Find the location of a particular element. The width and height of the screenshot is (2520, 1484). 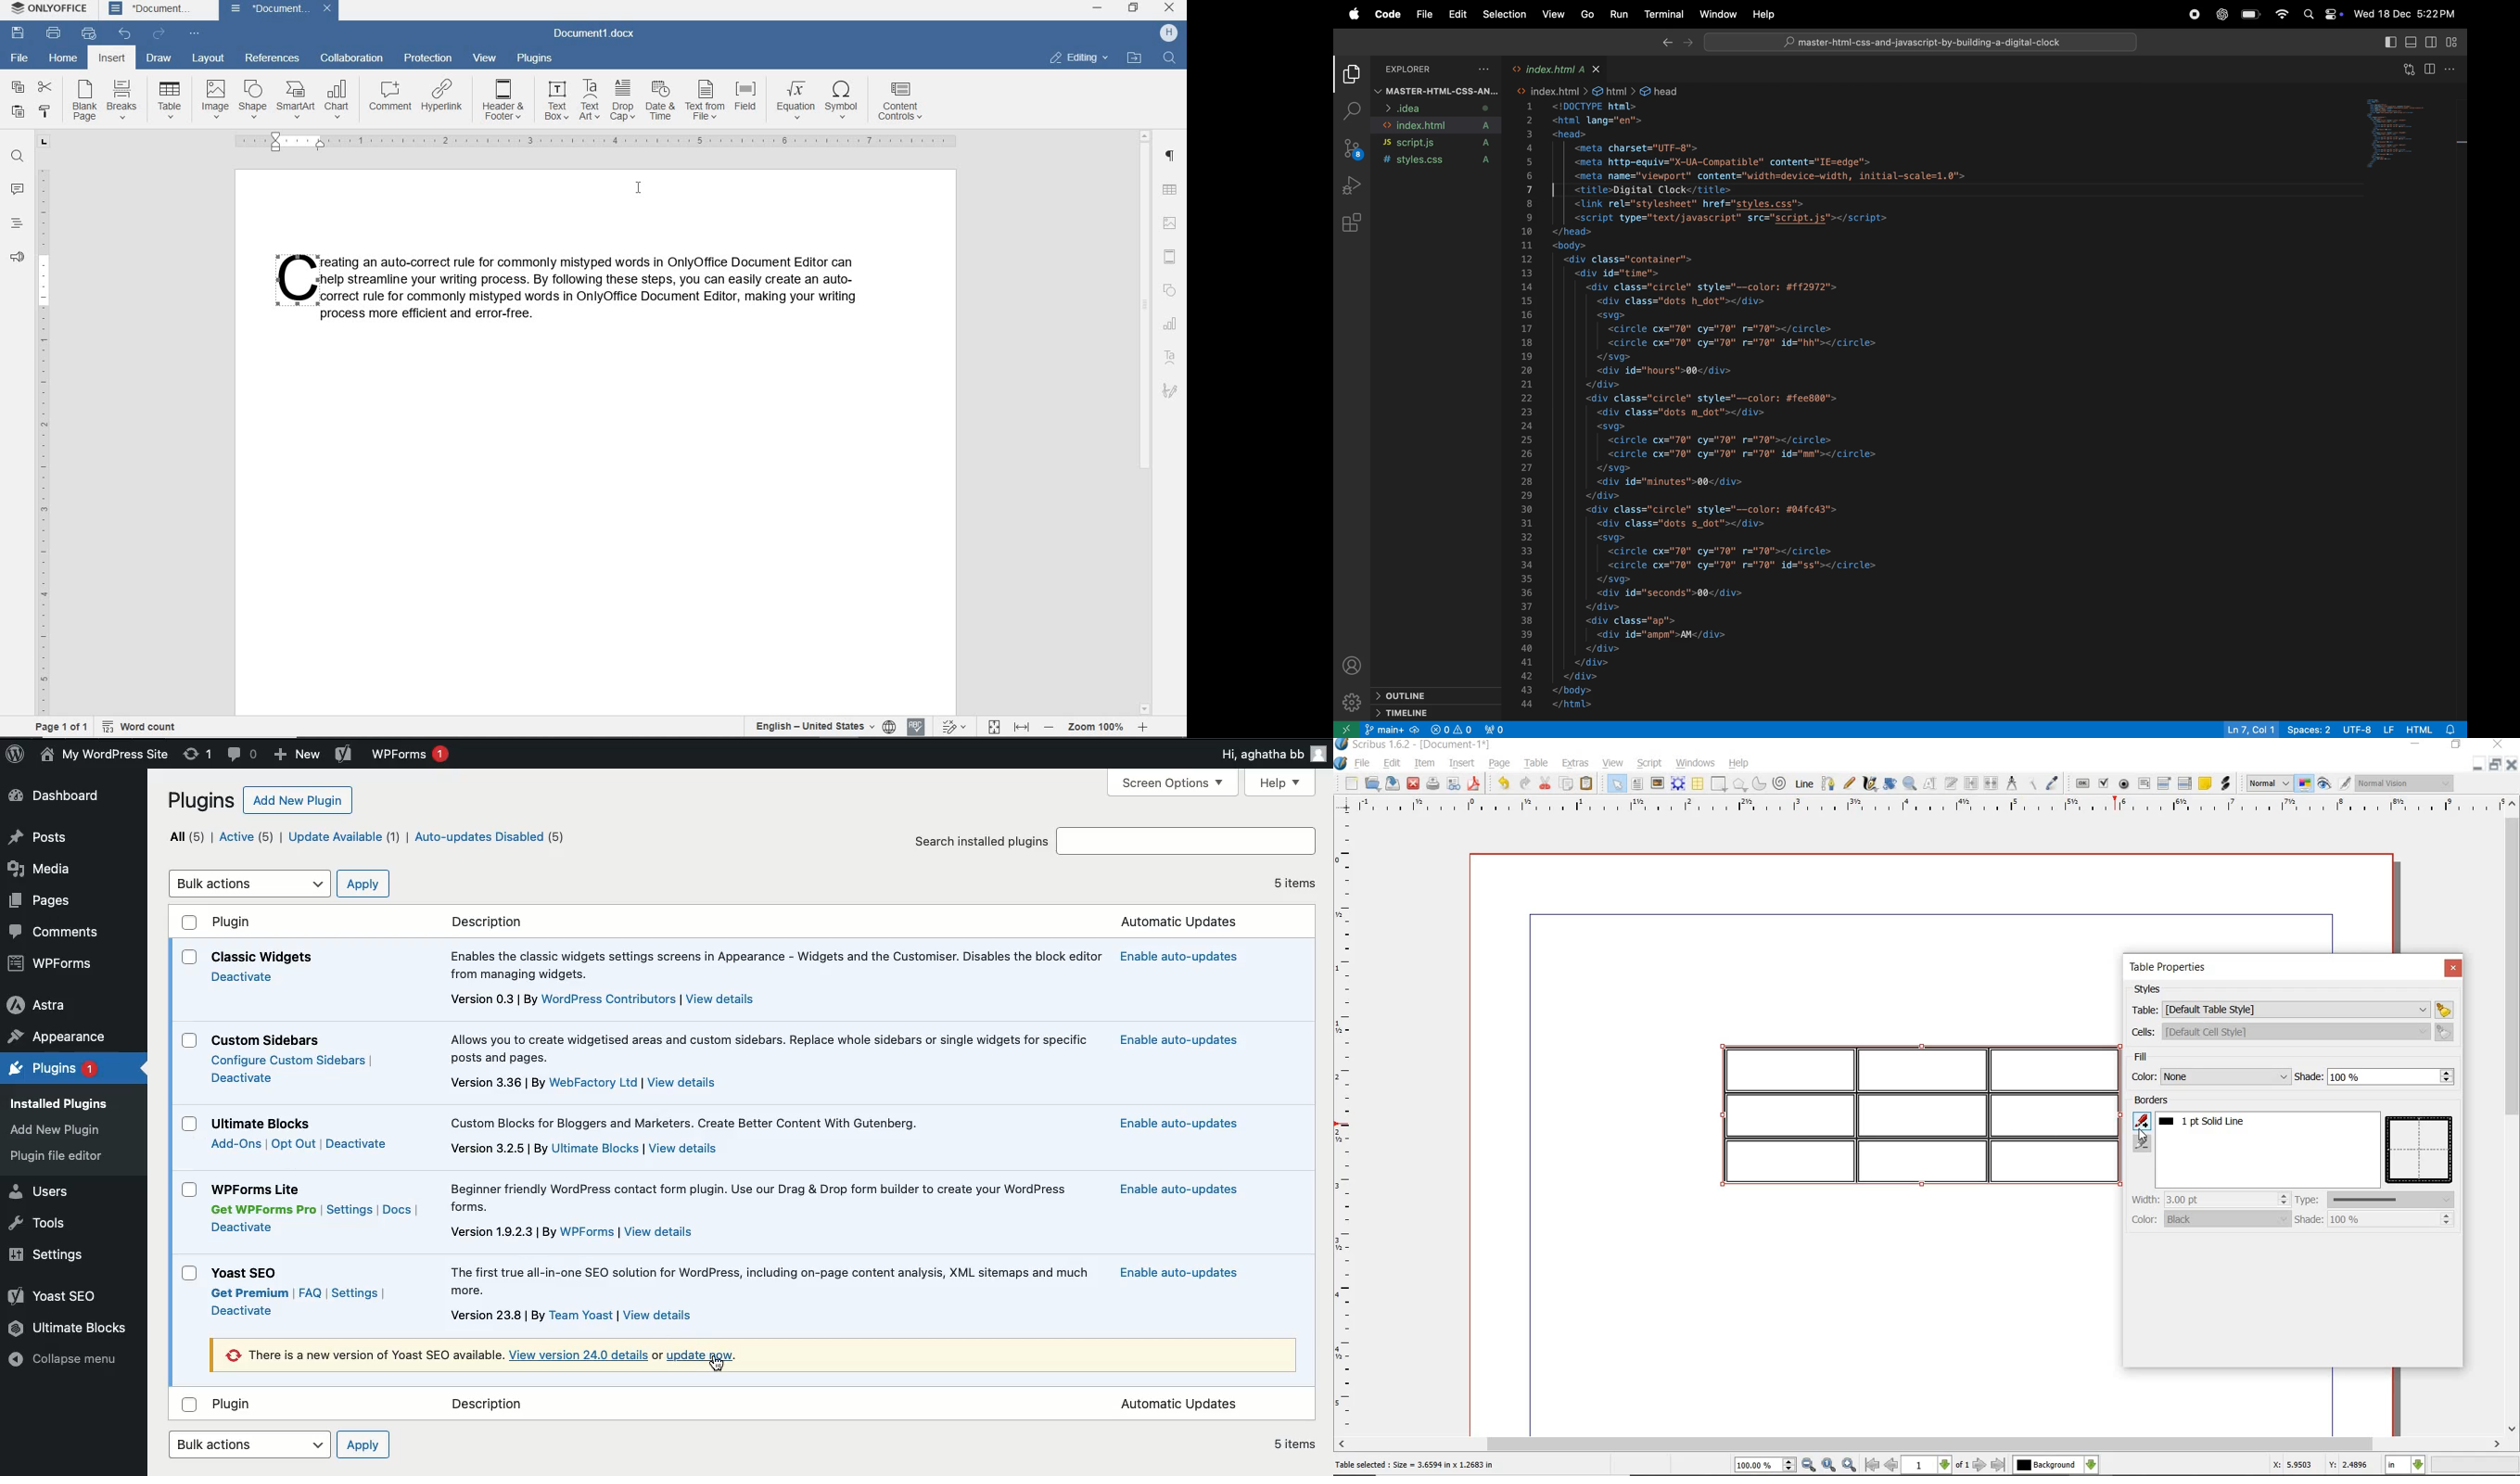

Apply is located at coordinates (364, 1444).